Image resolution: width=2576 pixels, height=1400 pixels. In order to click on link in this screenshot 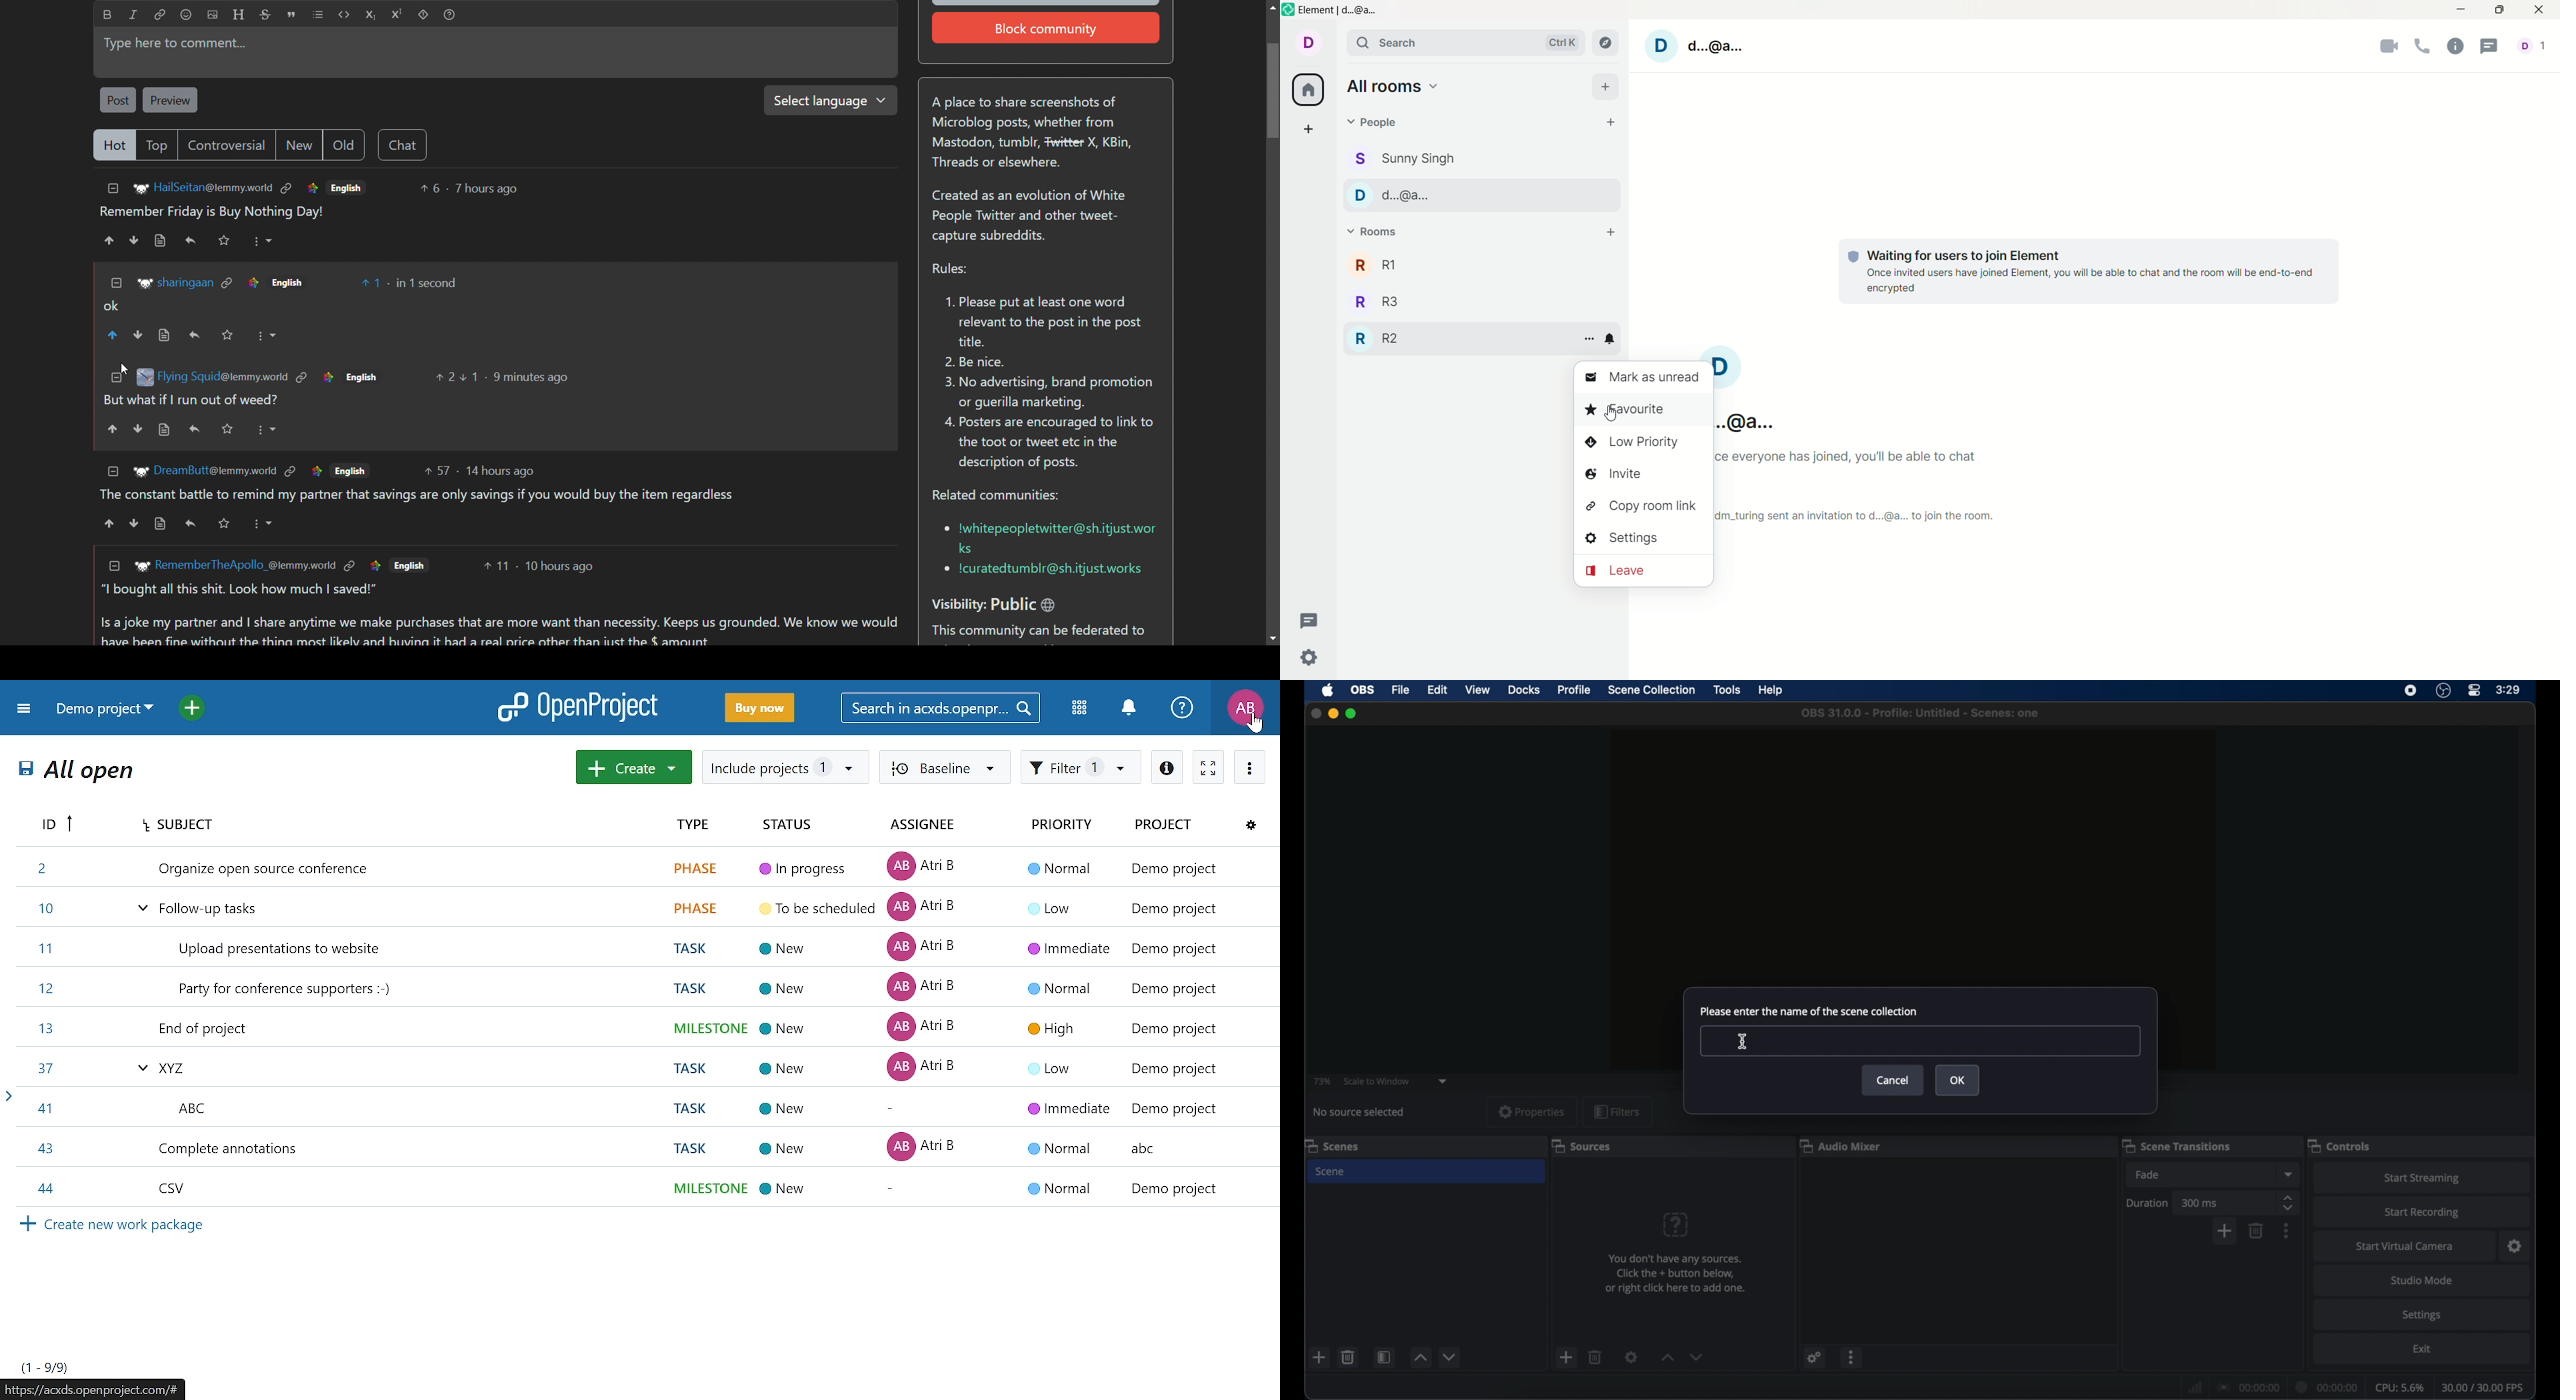, I will do `click(371, 566)`.